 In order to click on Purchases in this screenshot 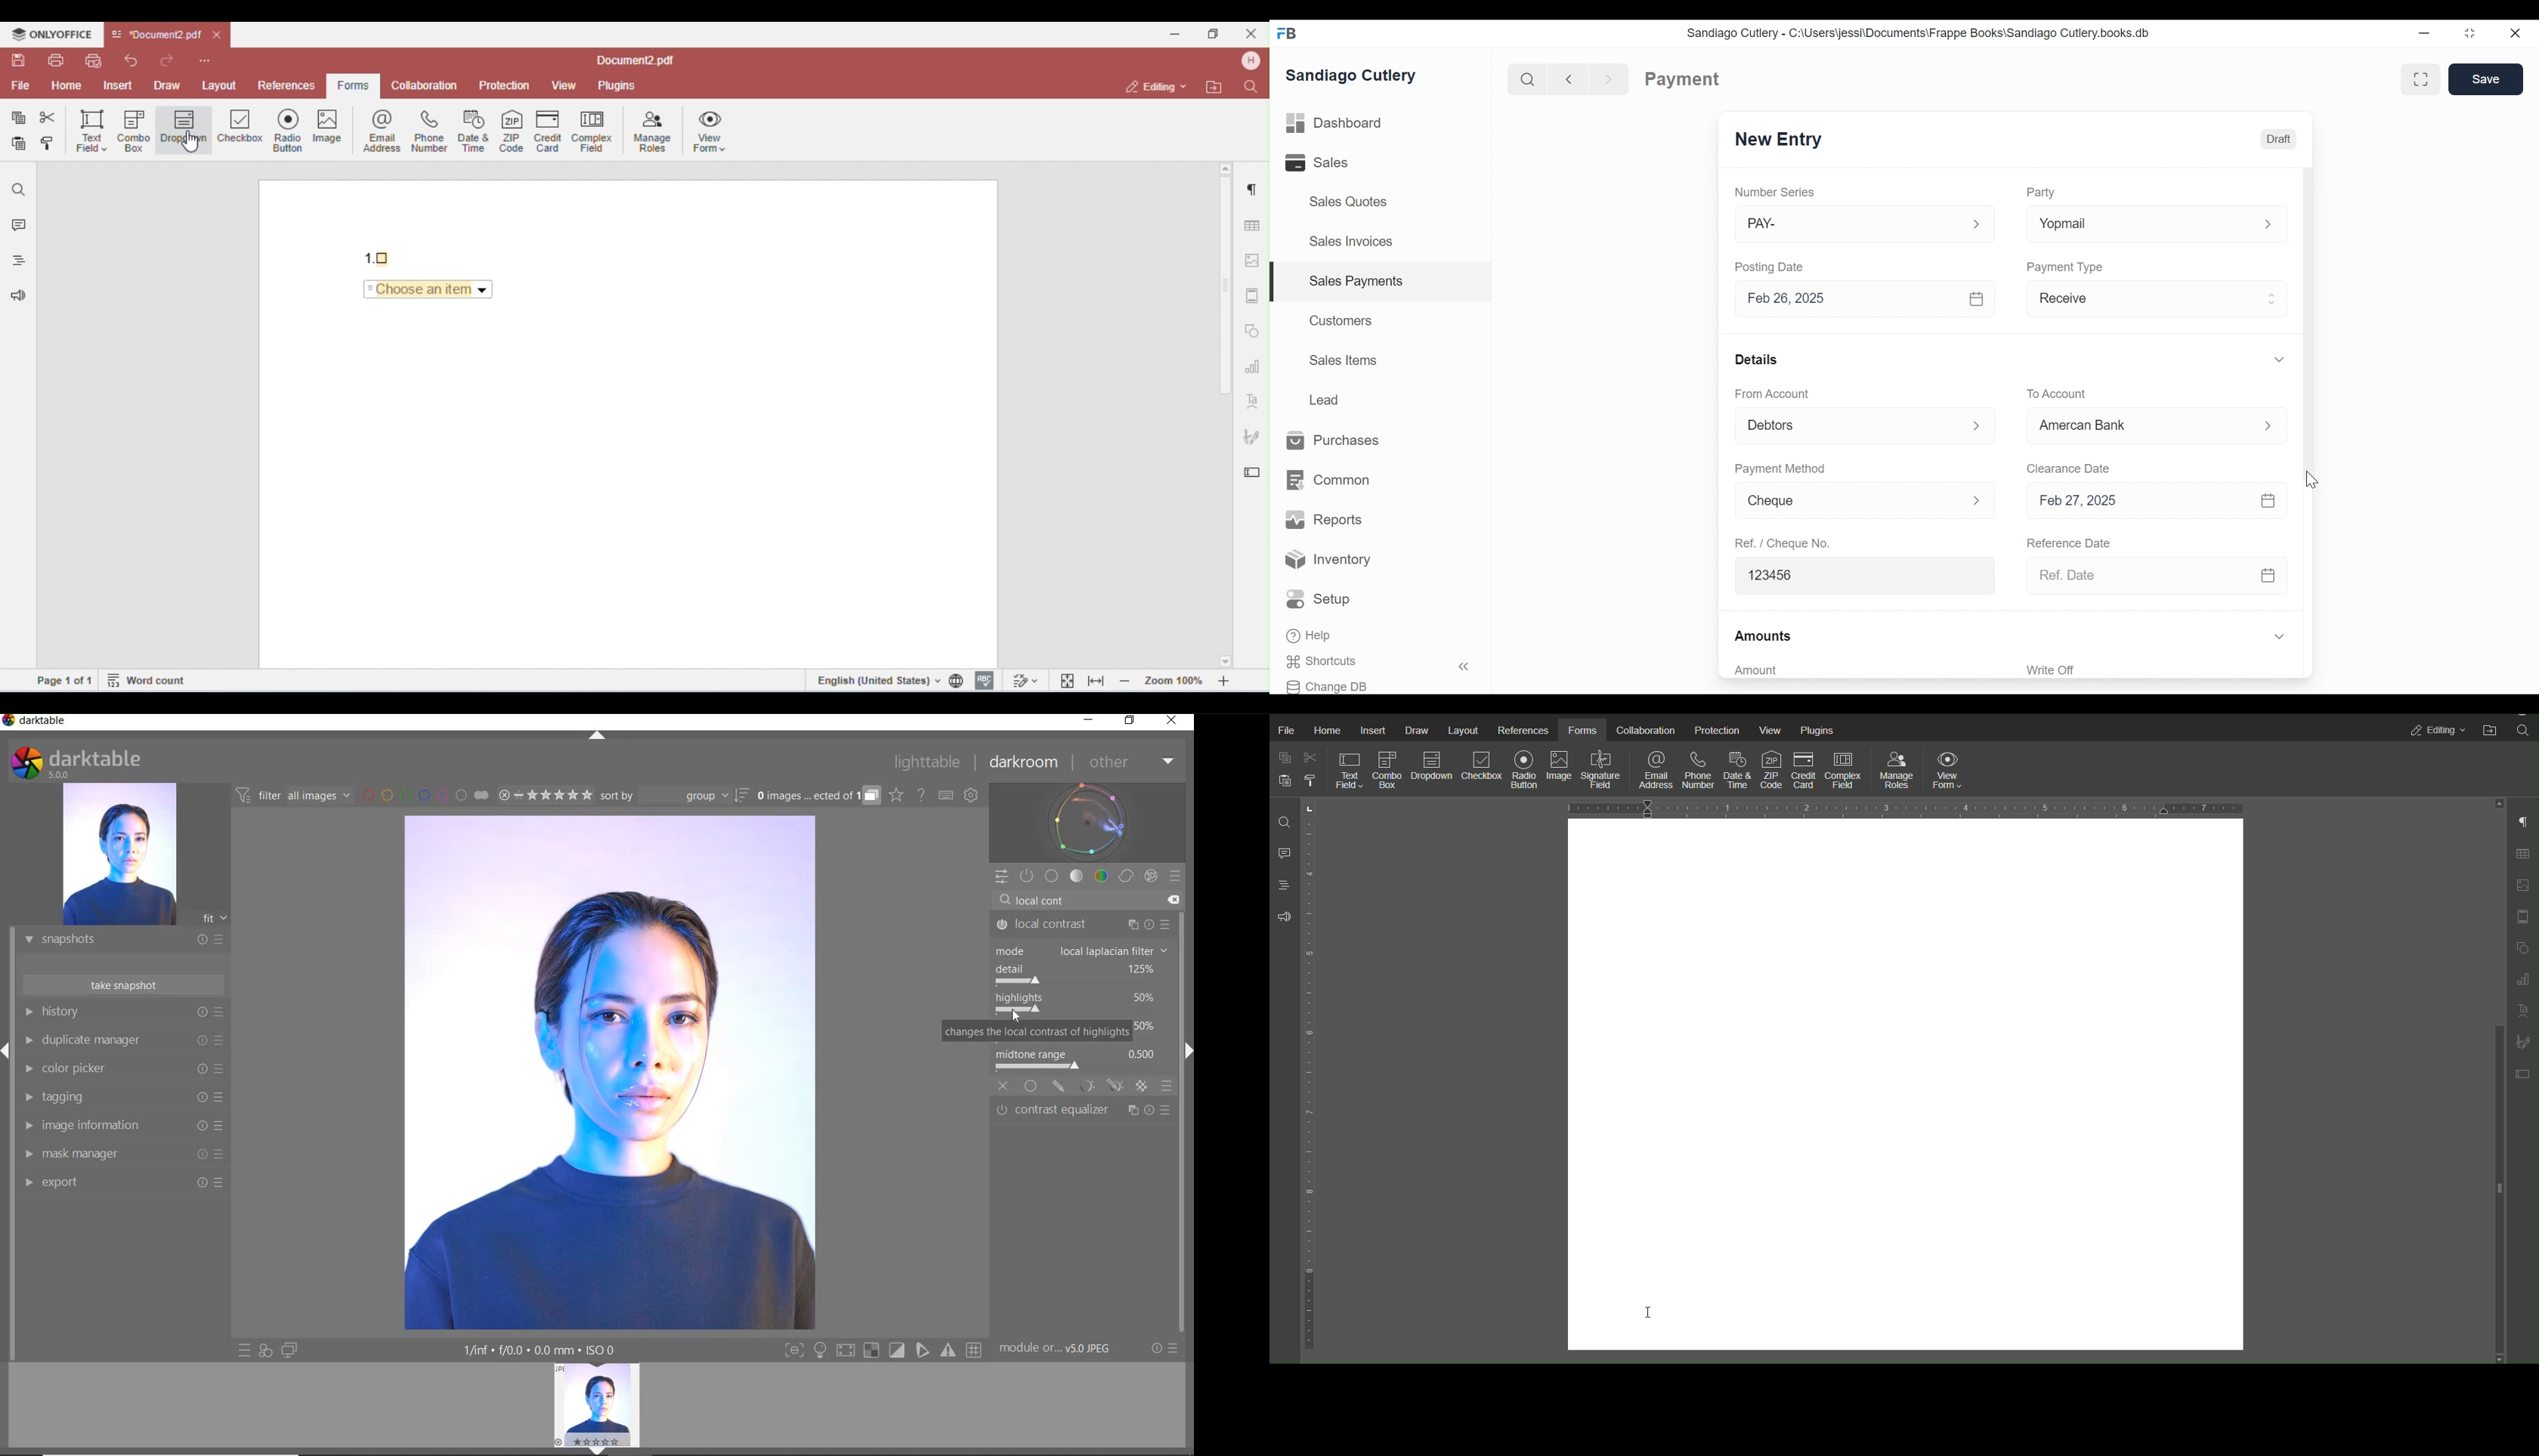, I will do `click(1334, 441)`.